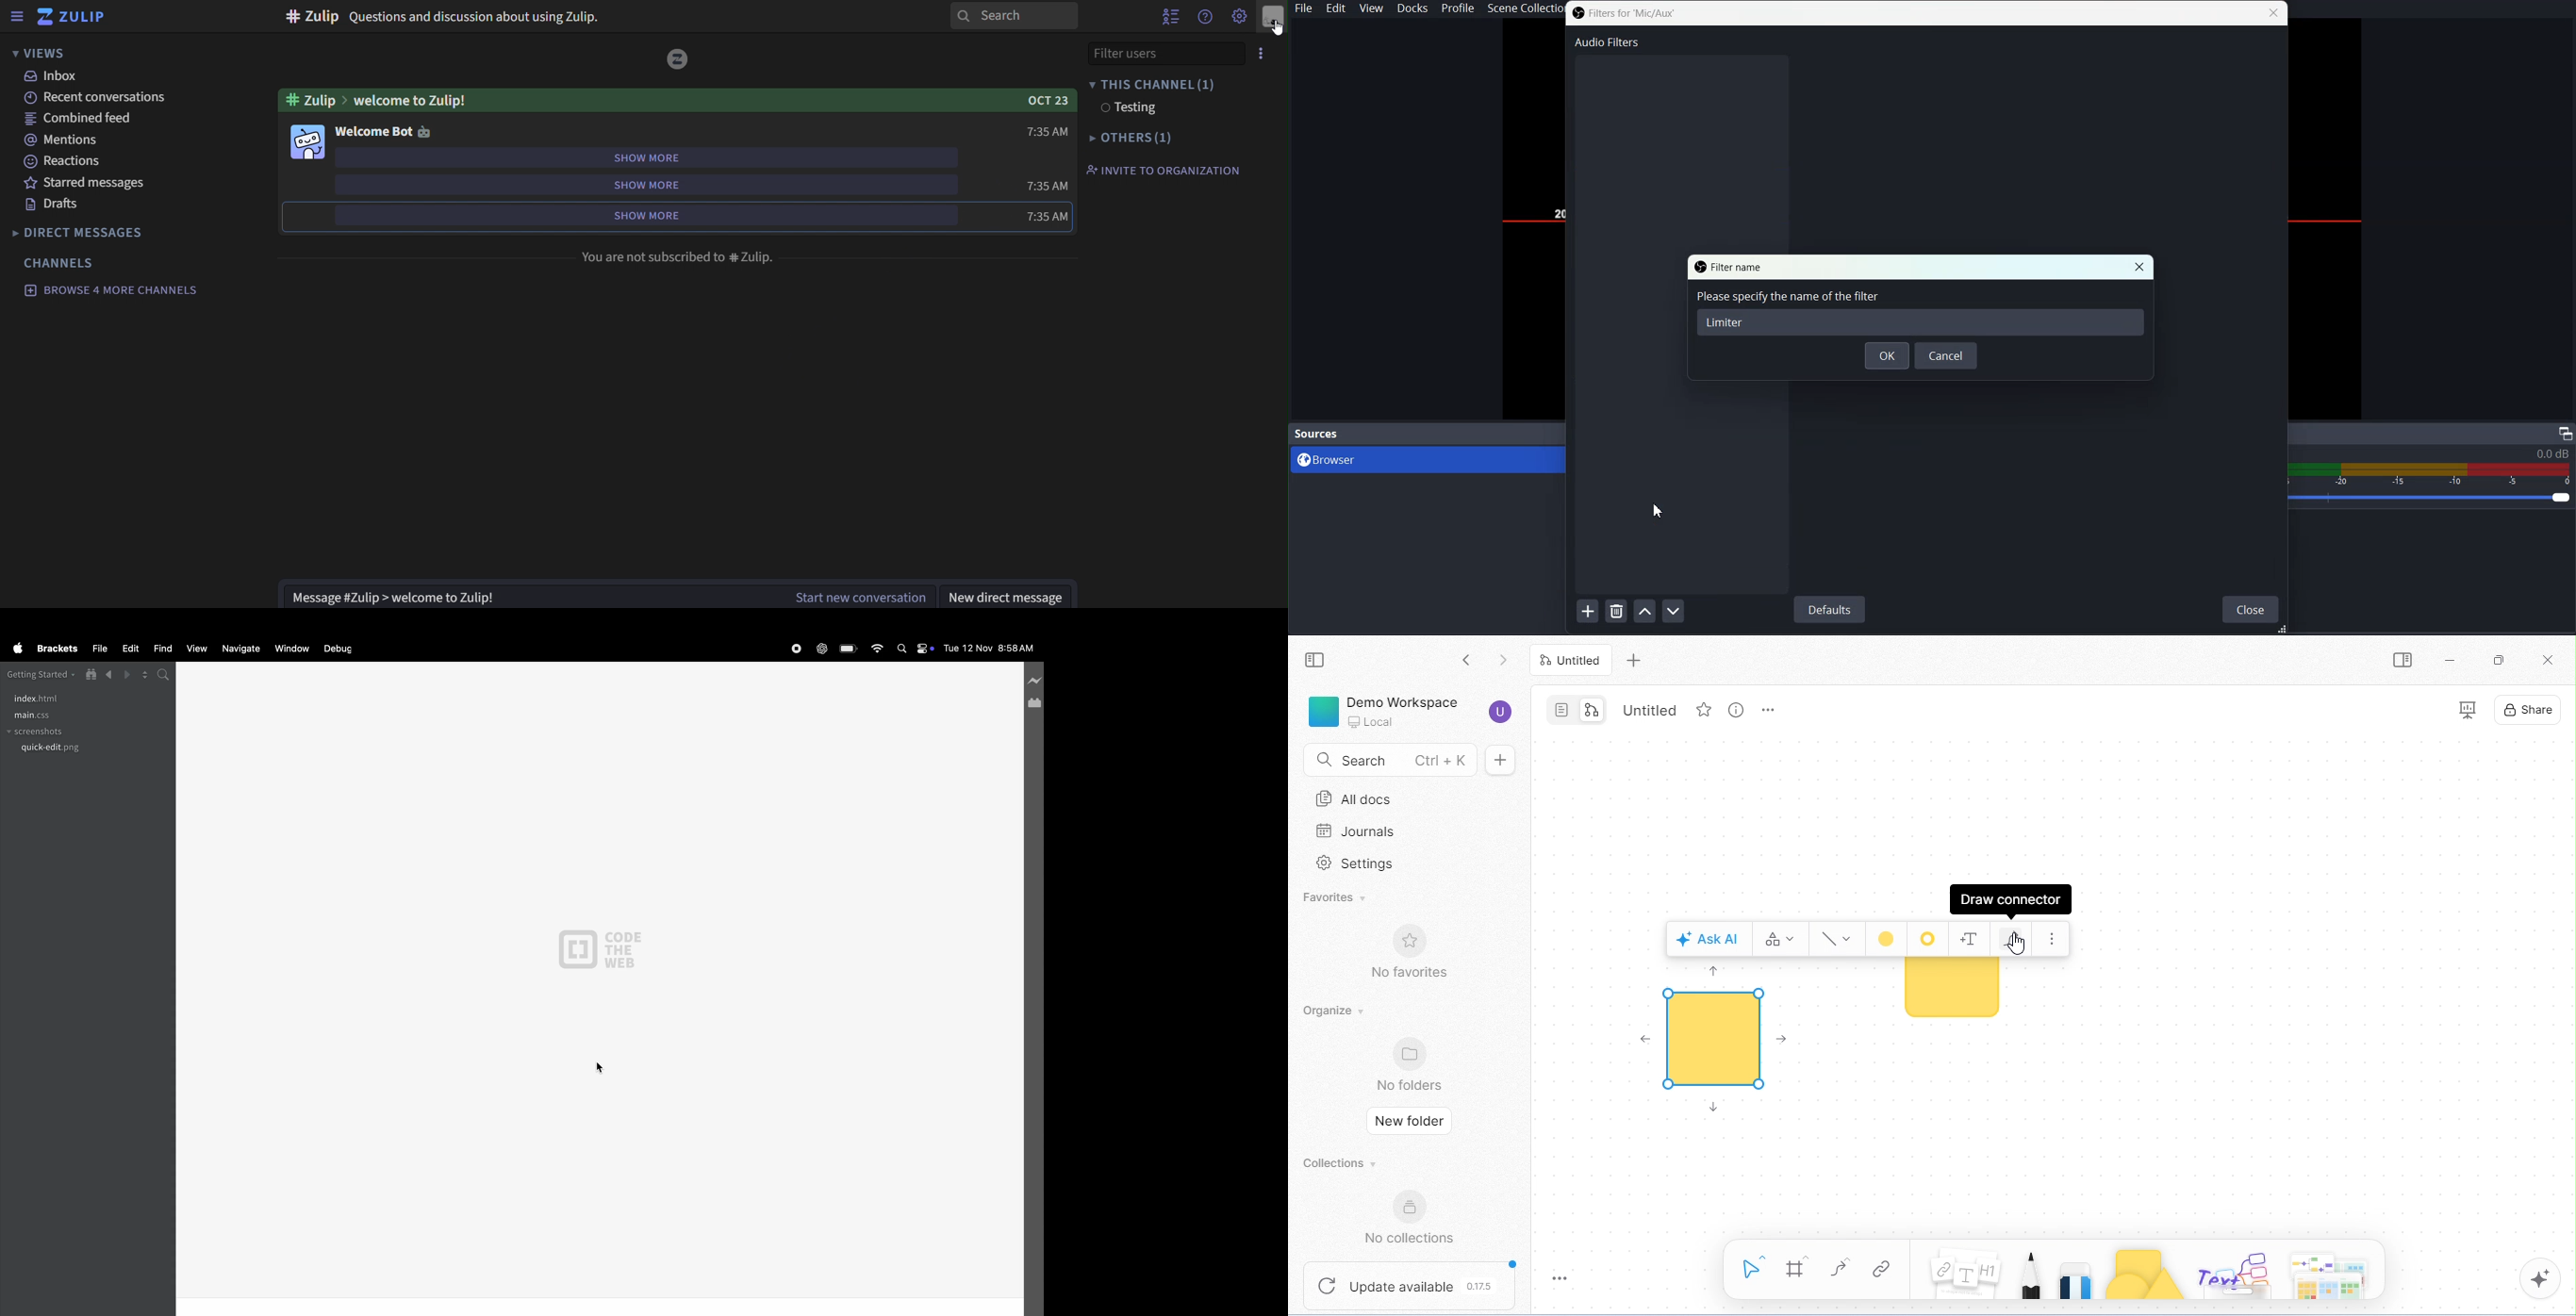  Describe the element at coordinates (1625, 13) in the screenshot. I see `Filter for 'Mic/Aux'` at that location.